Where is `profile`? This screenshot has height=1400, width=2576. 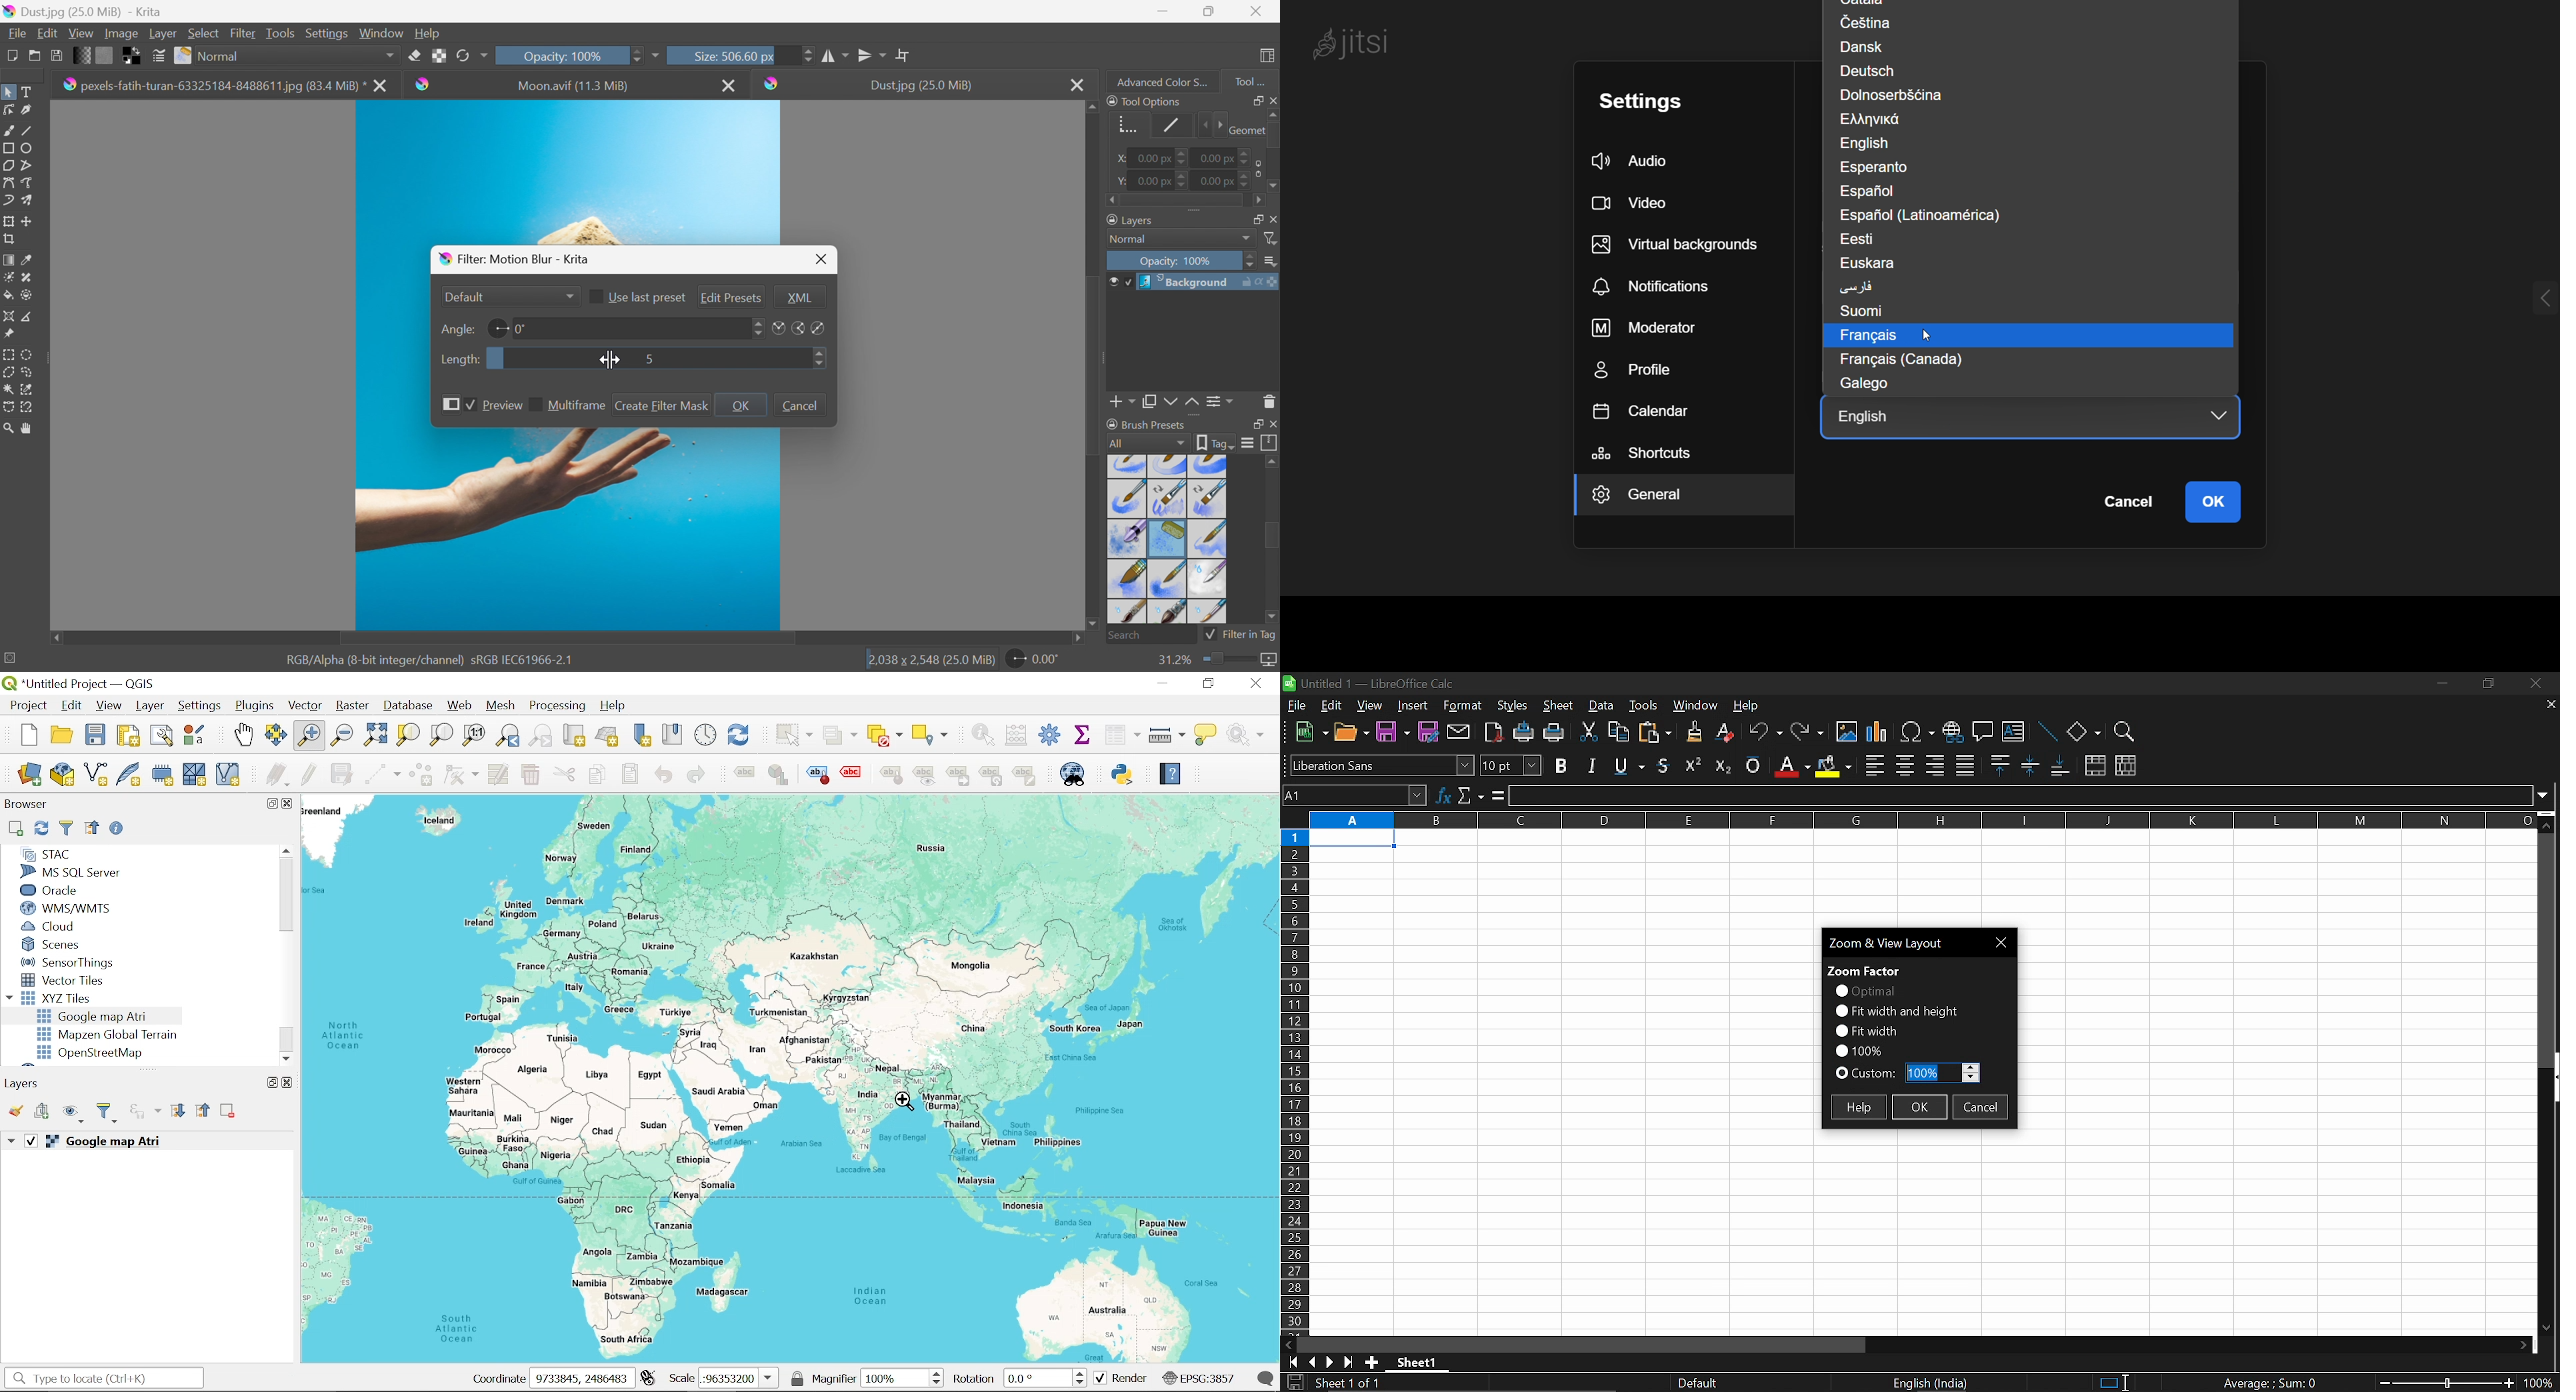
profile is located at coordinates (1643, 373).